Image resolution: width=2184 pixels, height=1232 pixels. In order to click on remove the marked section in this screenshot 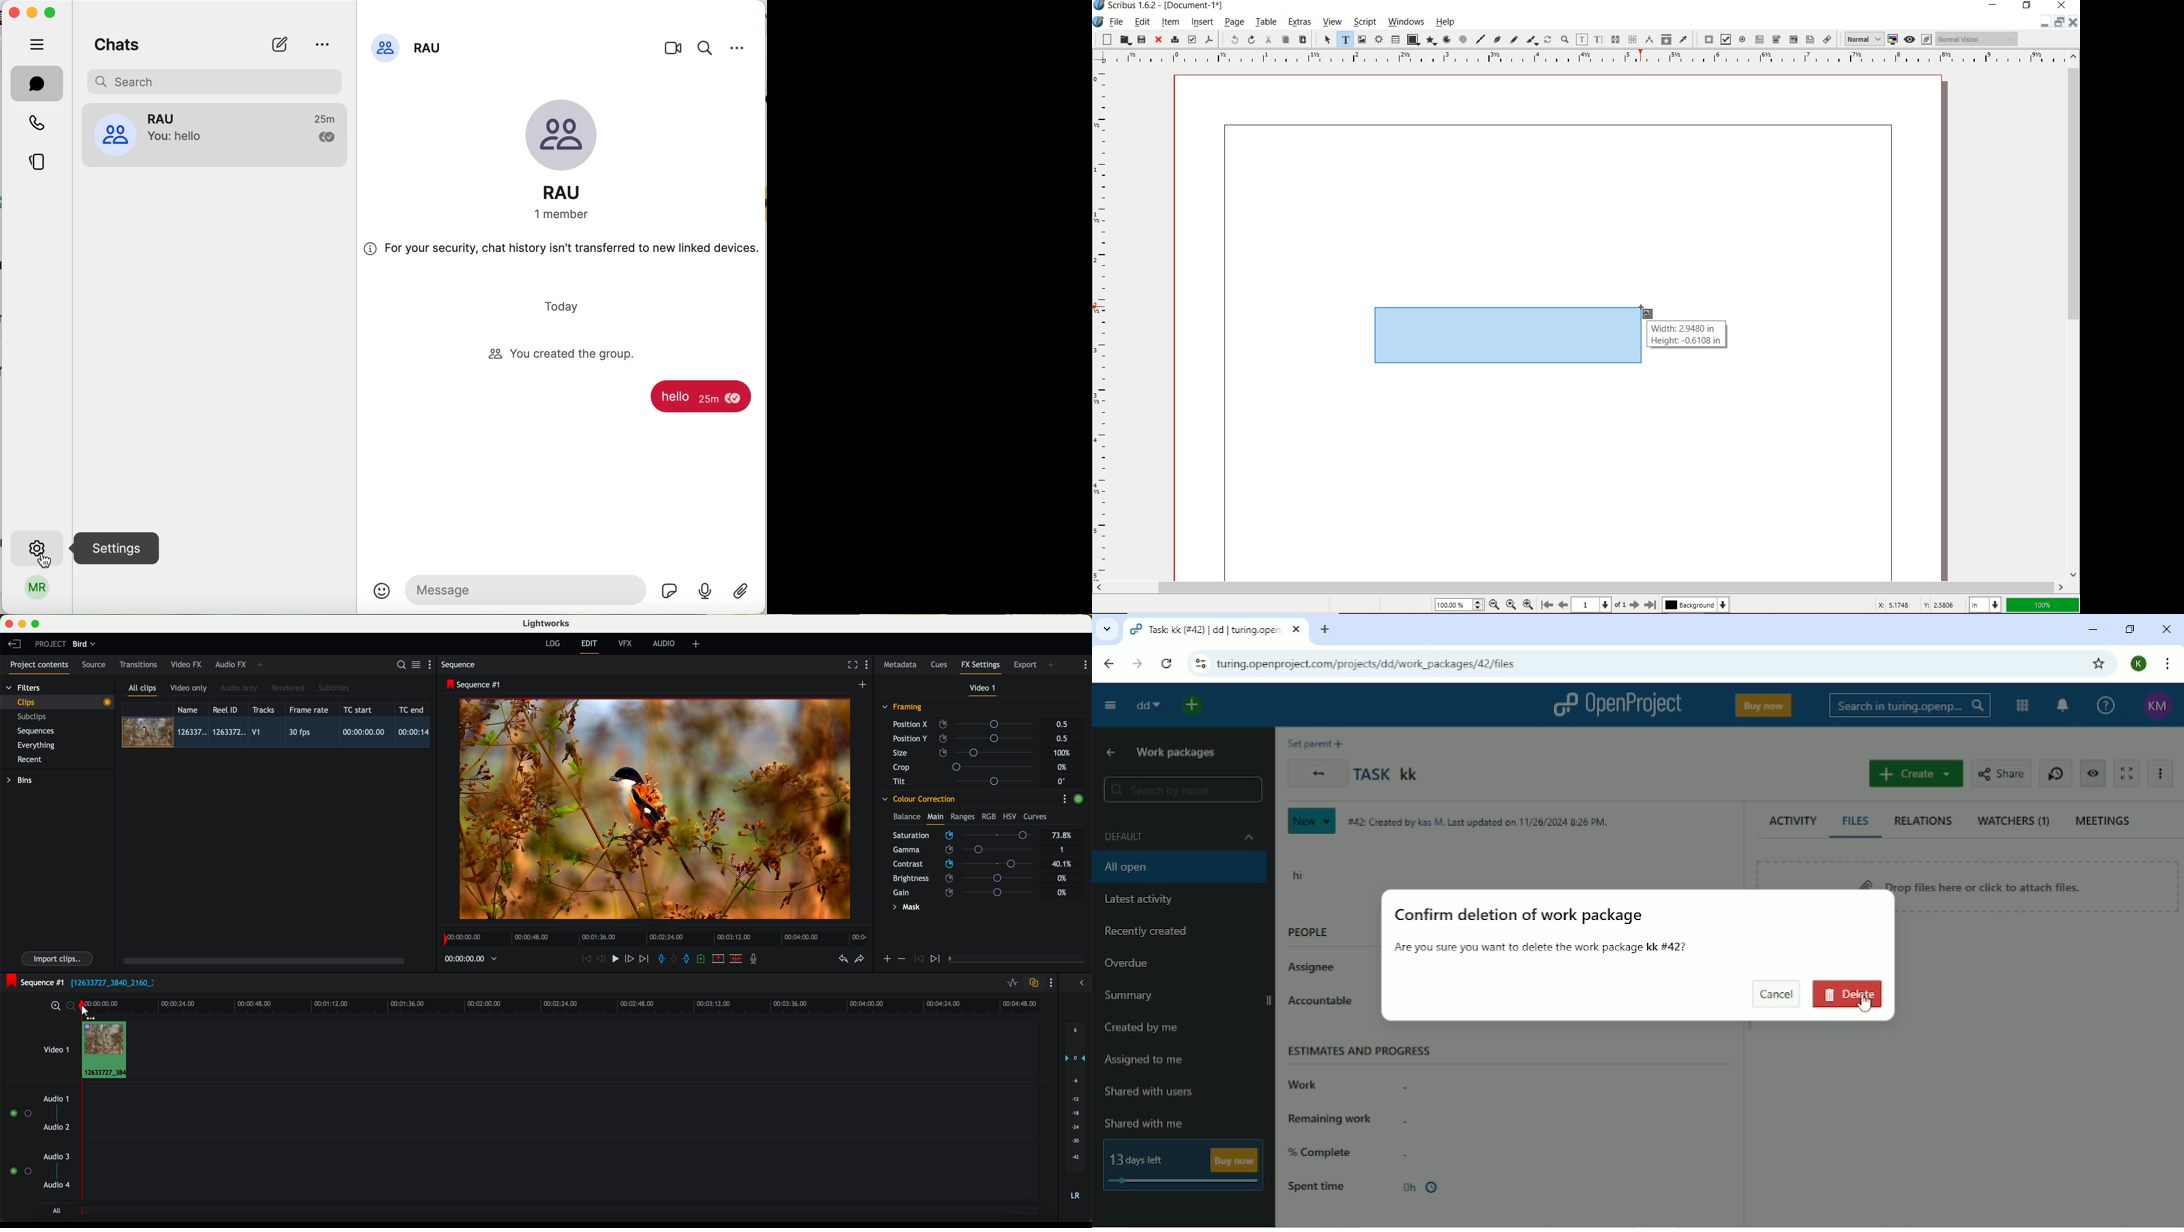, I will do `click(719, 959)`.